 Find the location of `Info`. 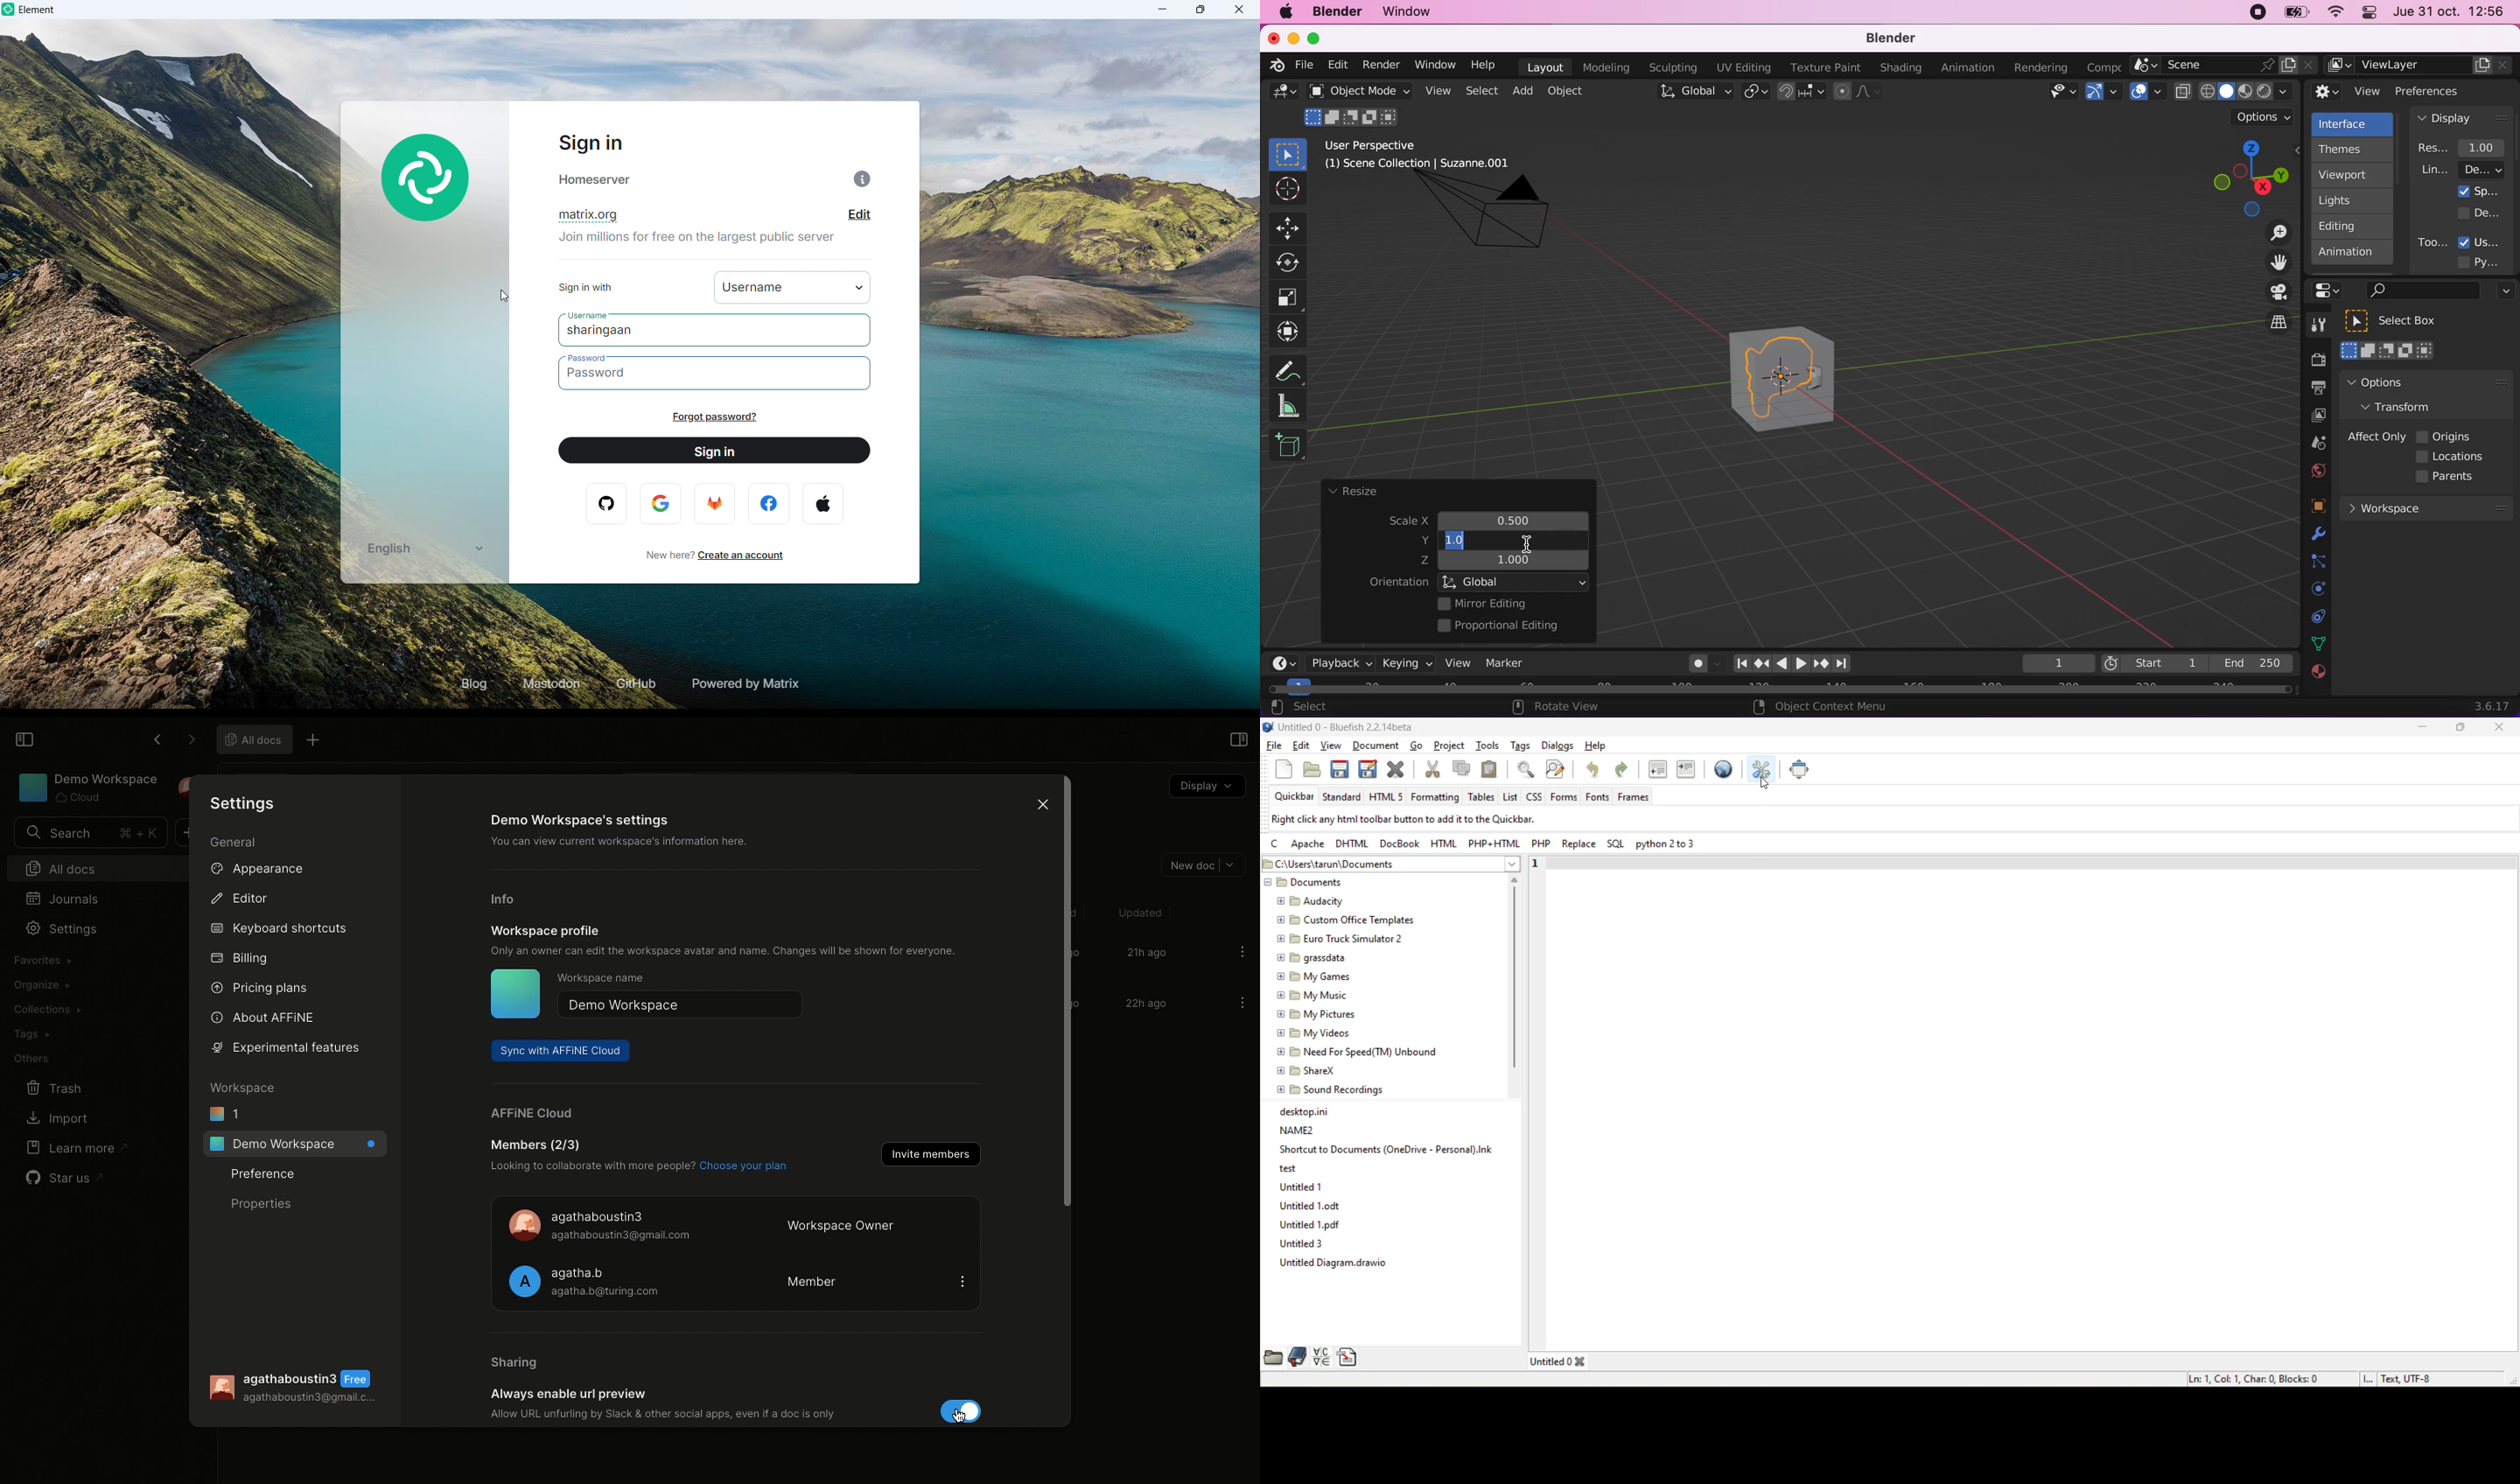

Info is located at coordinates (507, 900).